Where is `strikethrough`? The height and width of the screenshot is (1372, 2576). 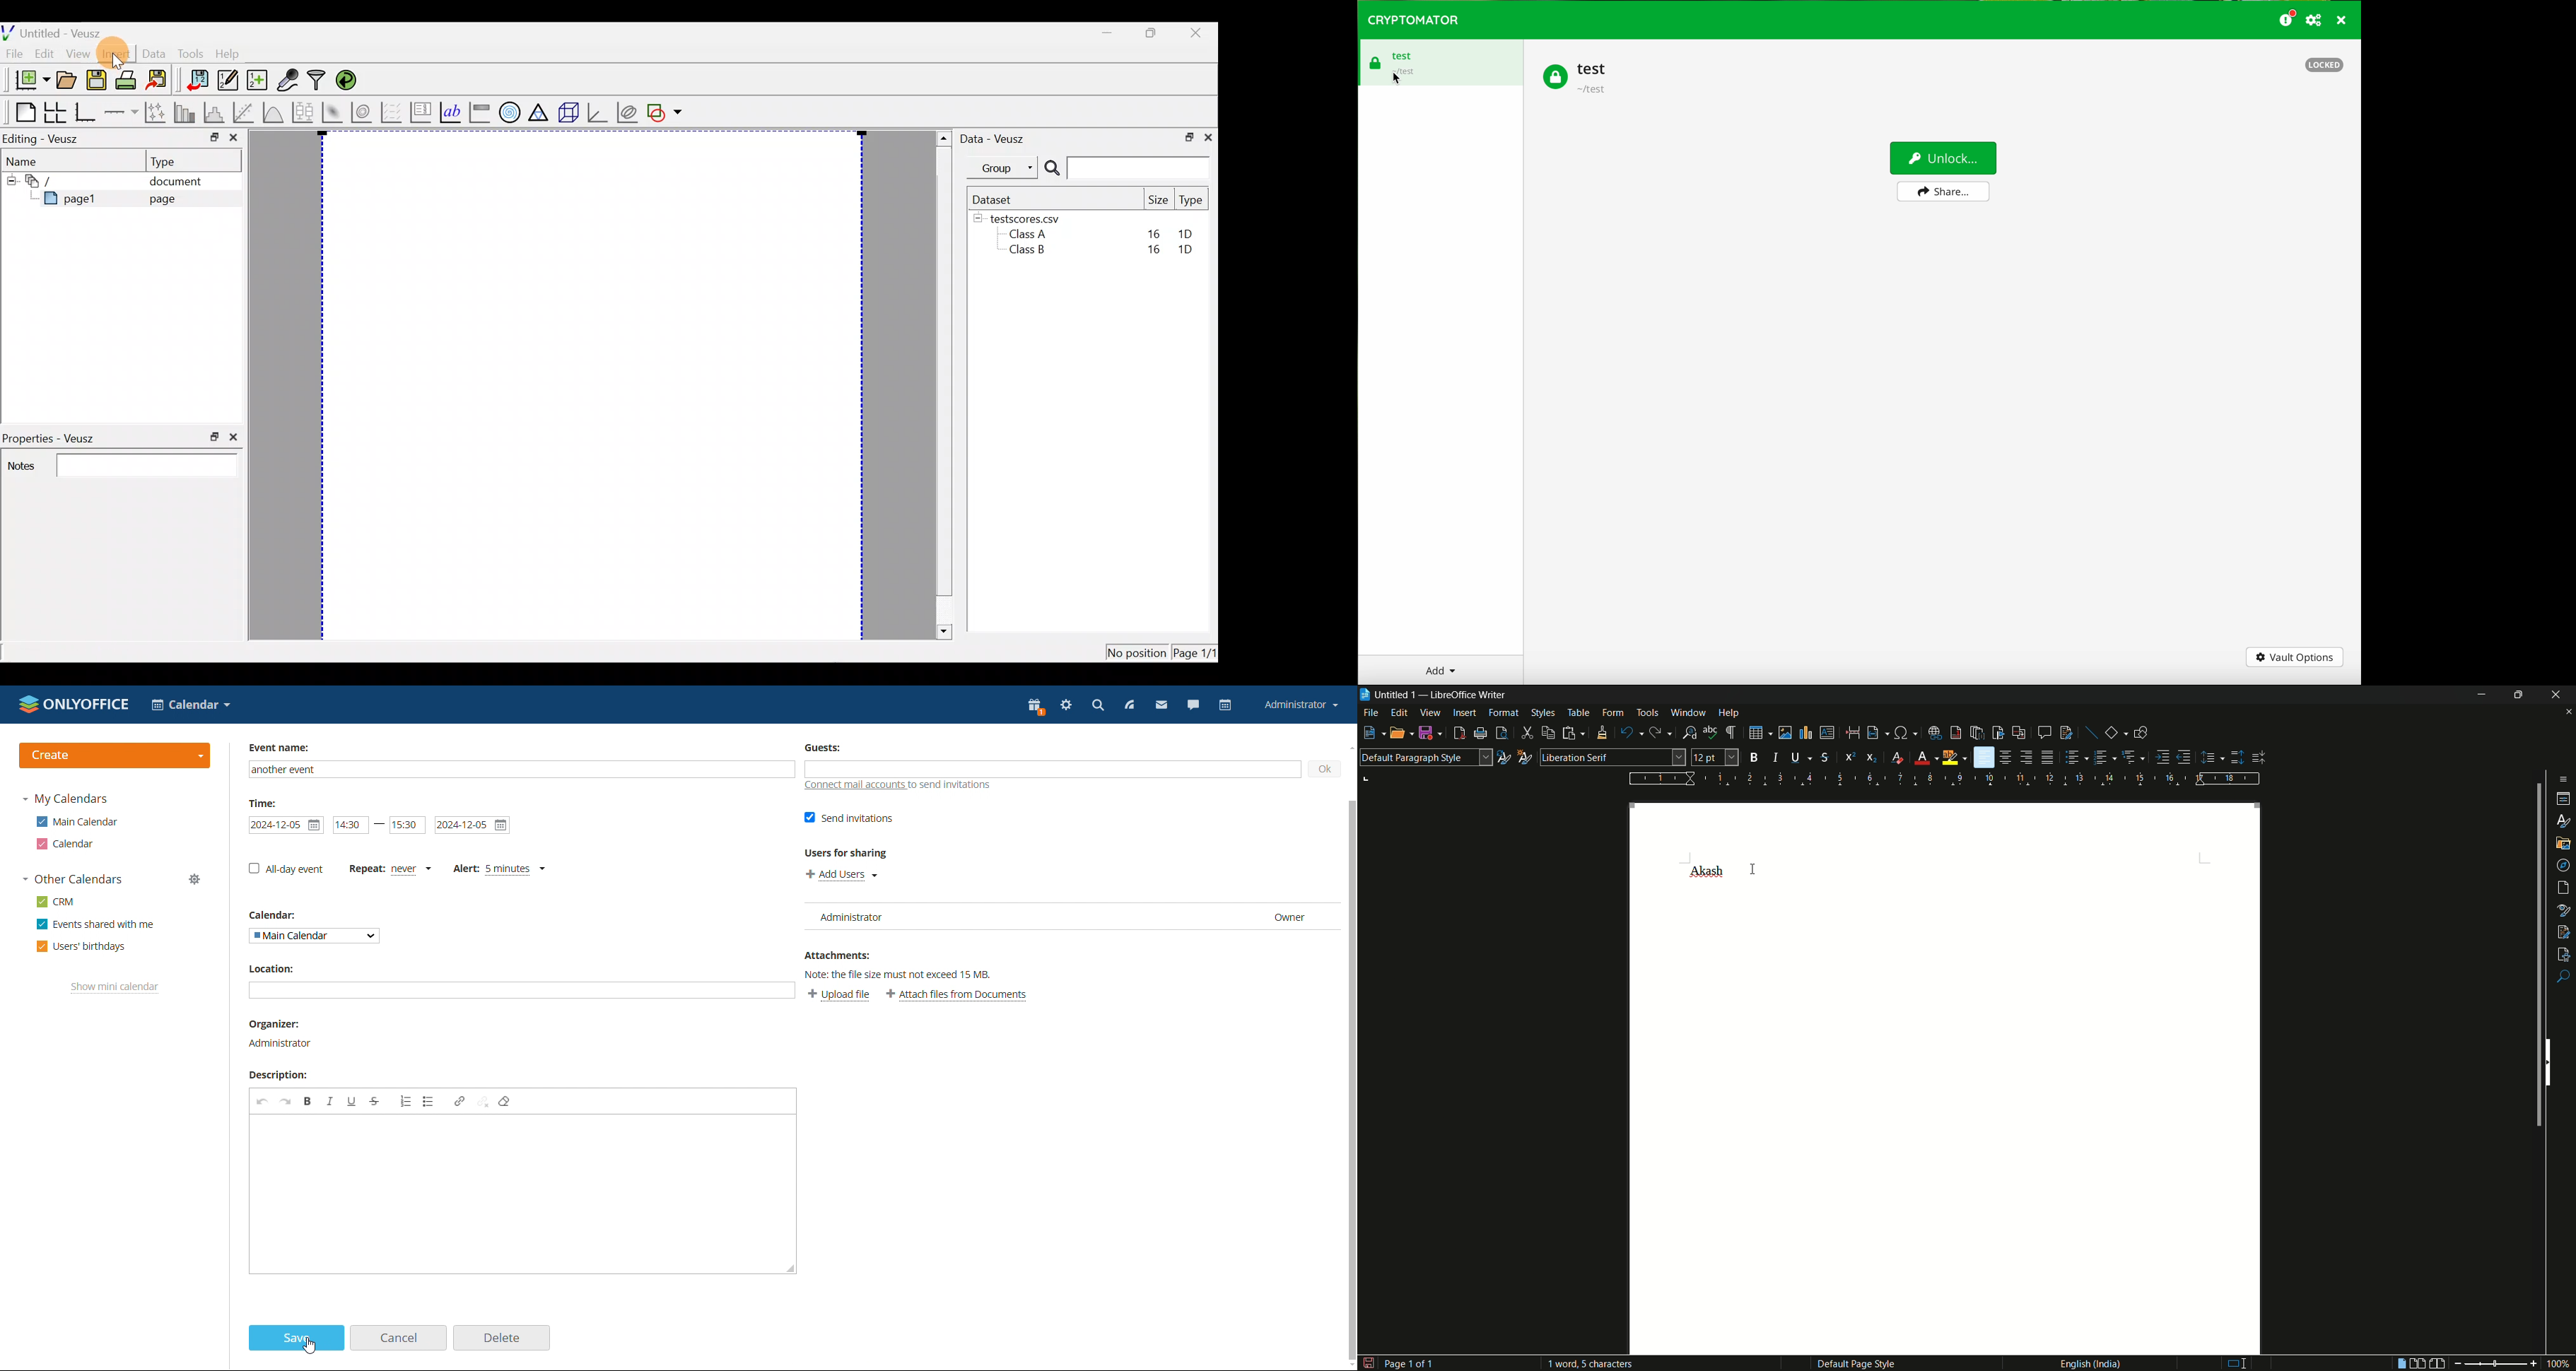 strikethrough is located at coordinates (373, 1101).